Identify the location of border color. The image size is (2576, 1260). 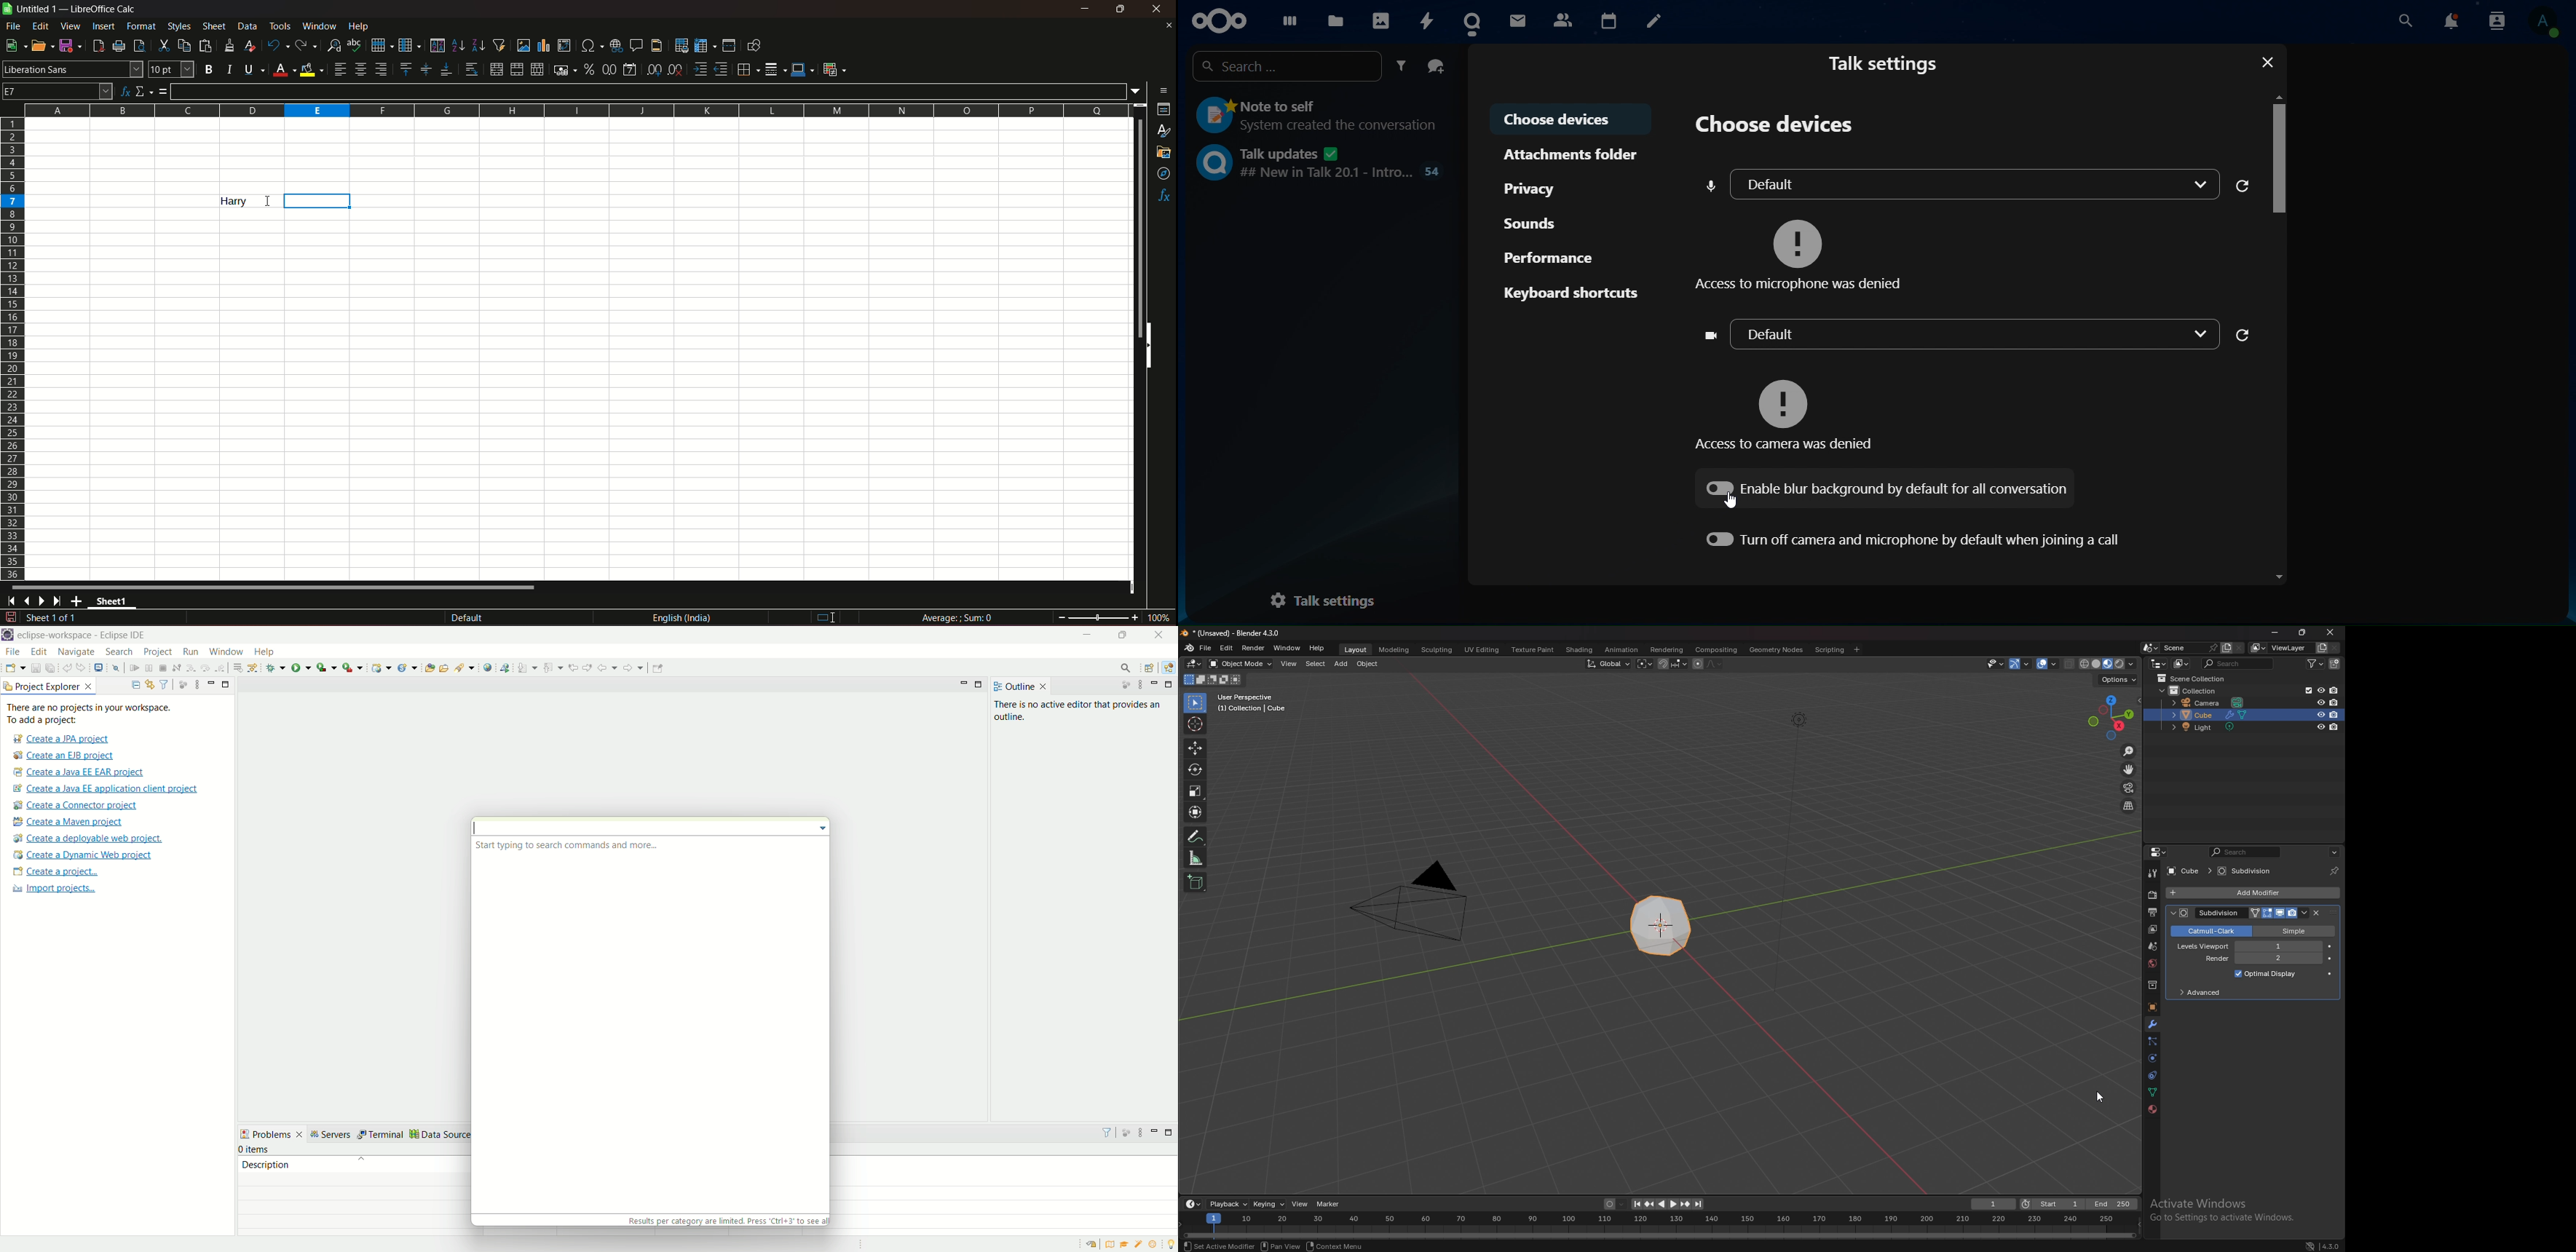
(803, 69).